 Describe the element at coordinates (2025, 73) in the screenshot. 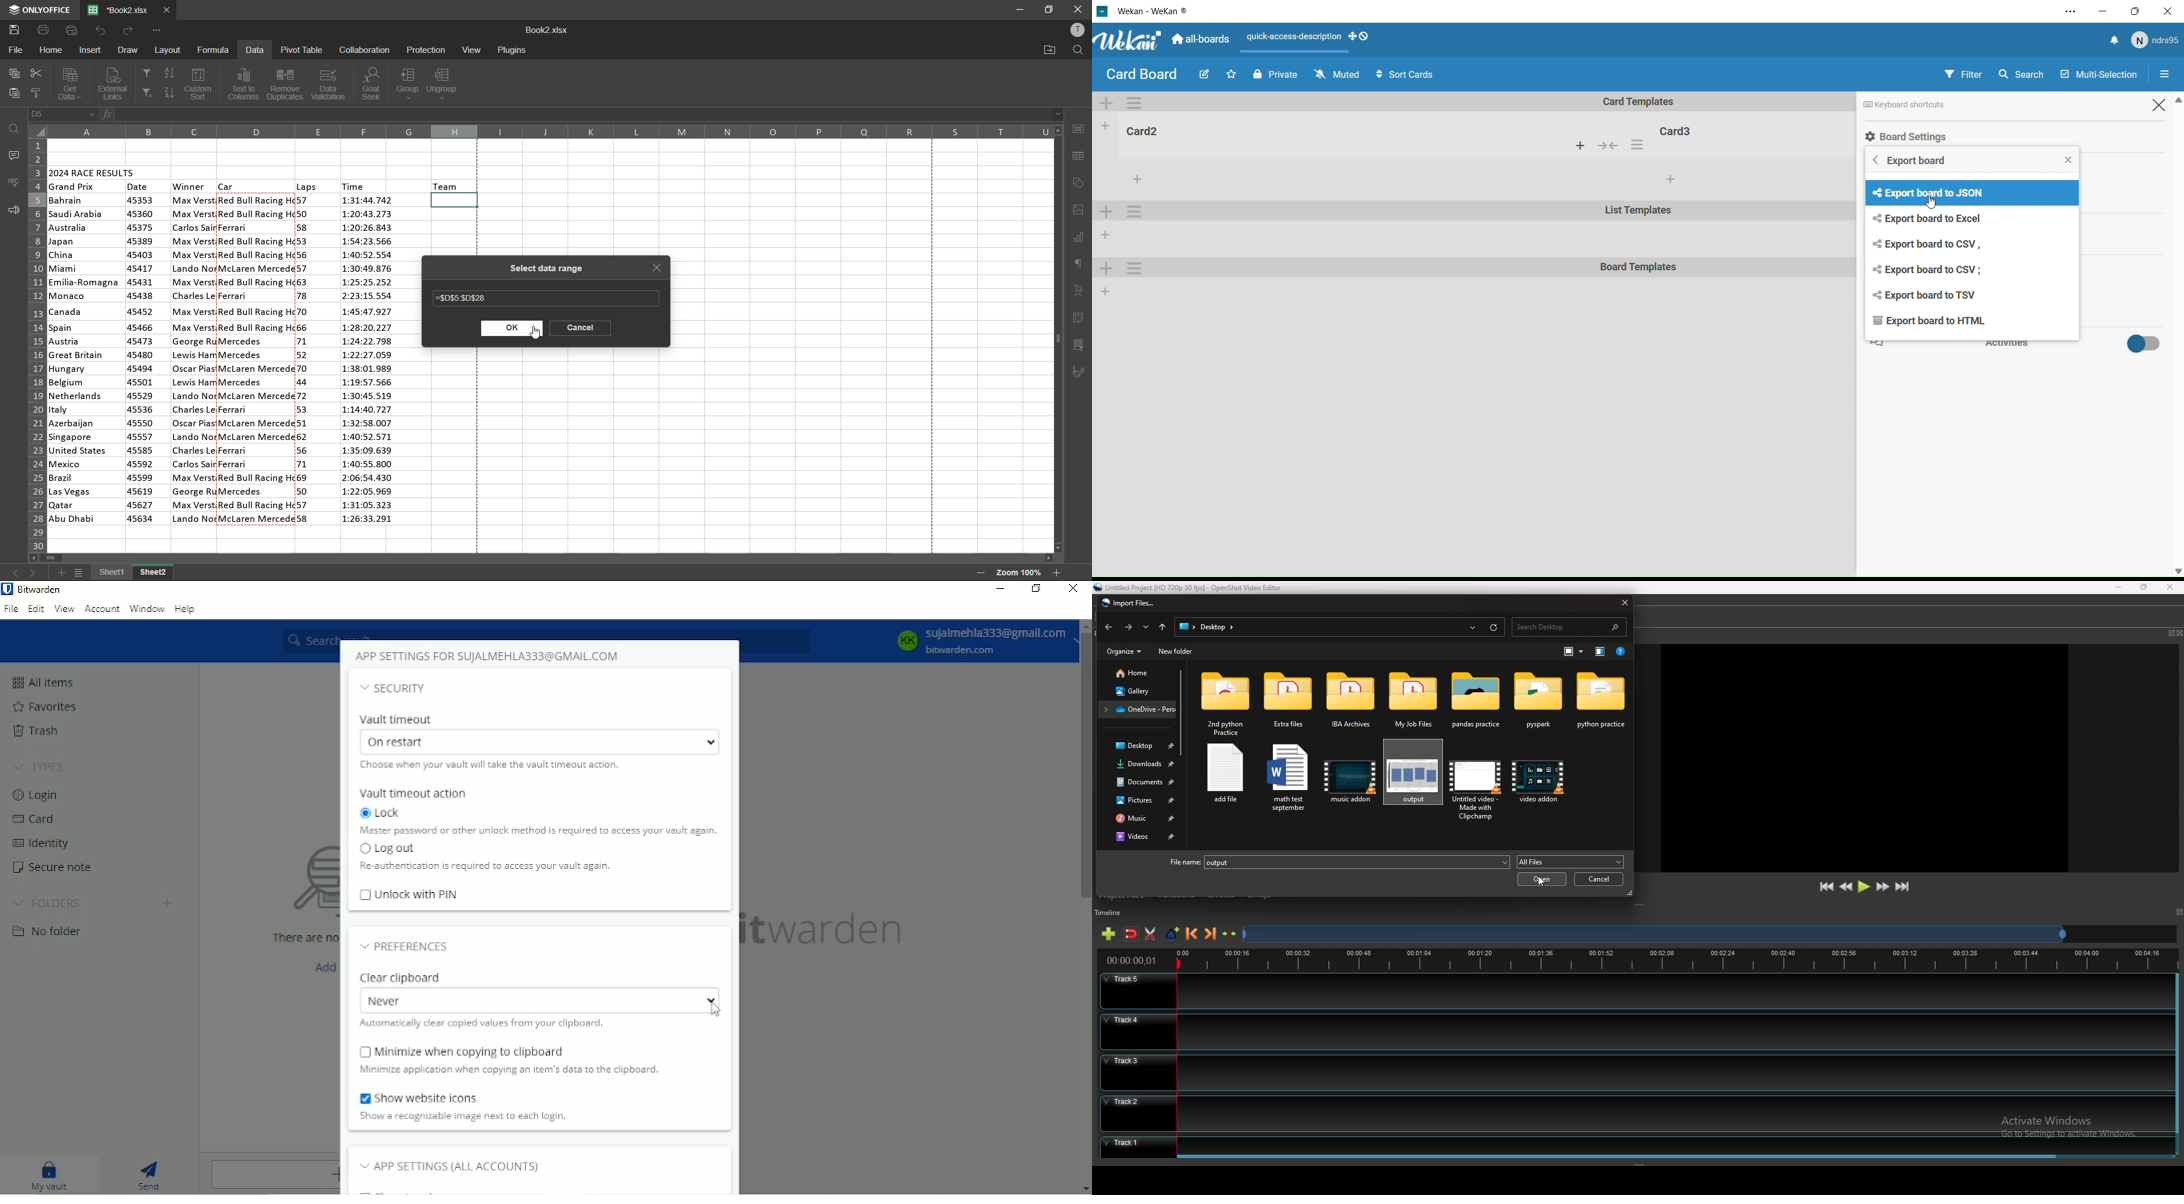

I see `Search` at that location.